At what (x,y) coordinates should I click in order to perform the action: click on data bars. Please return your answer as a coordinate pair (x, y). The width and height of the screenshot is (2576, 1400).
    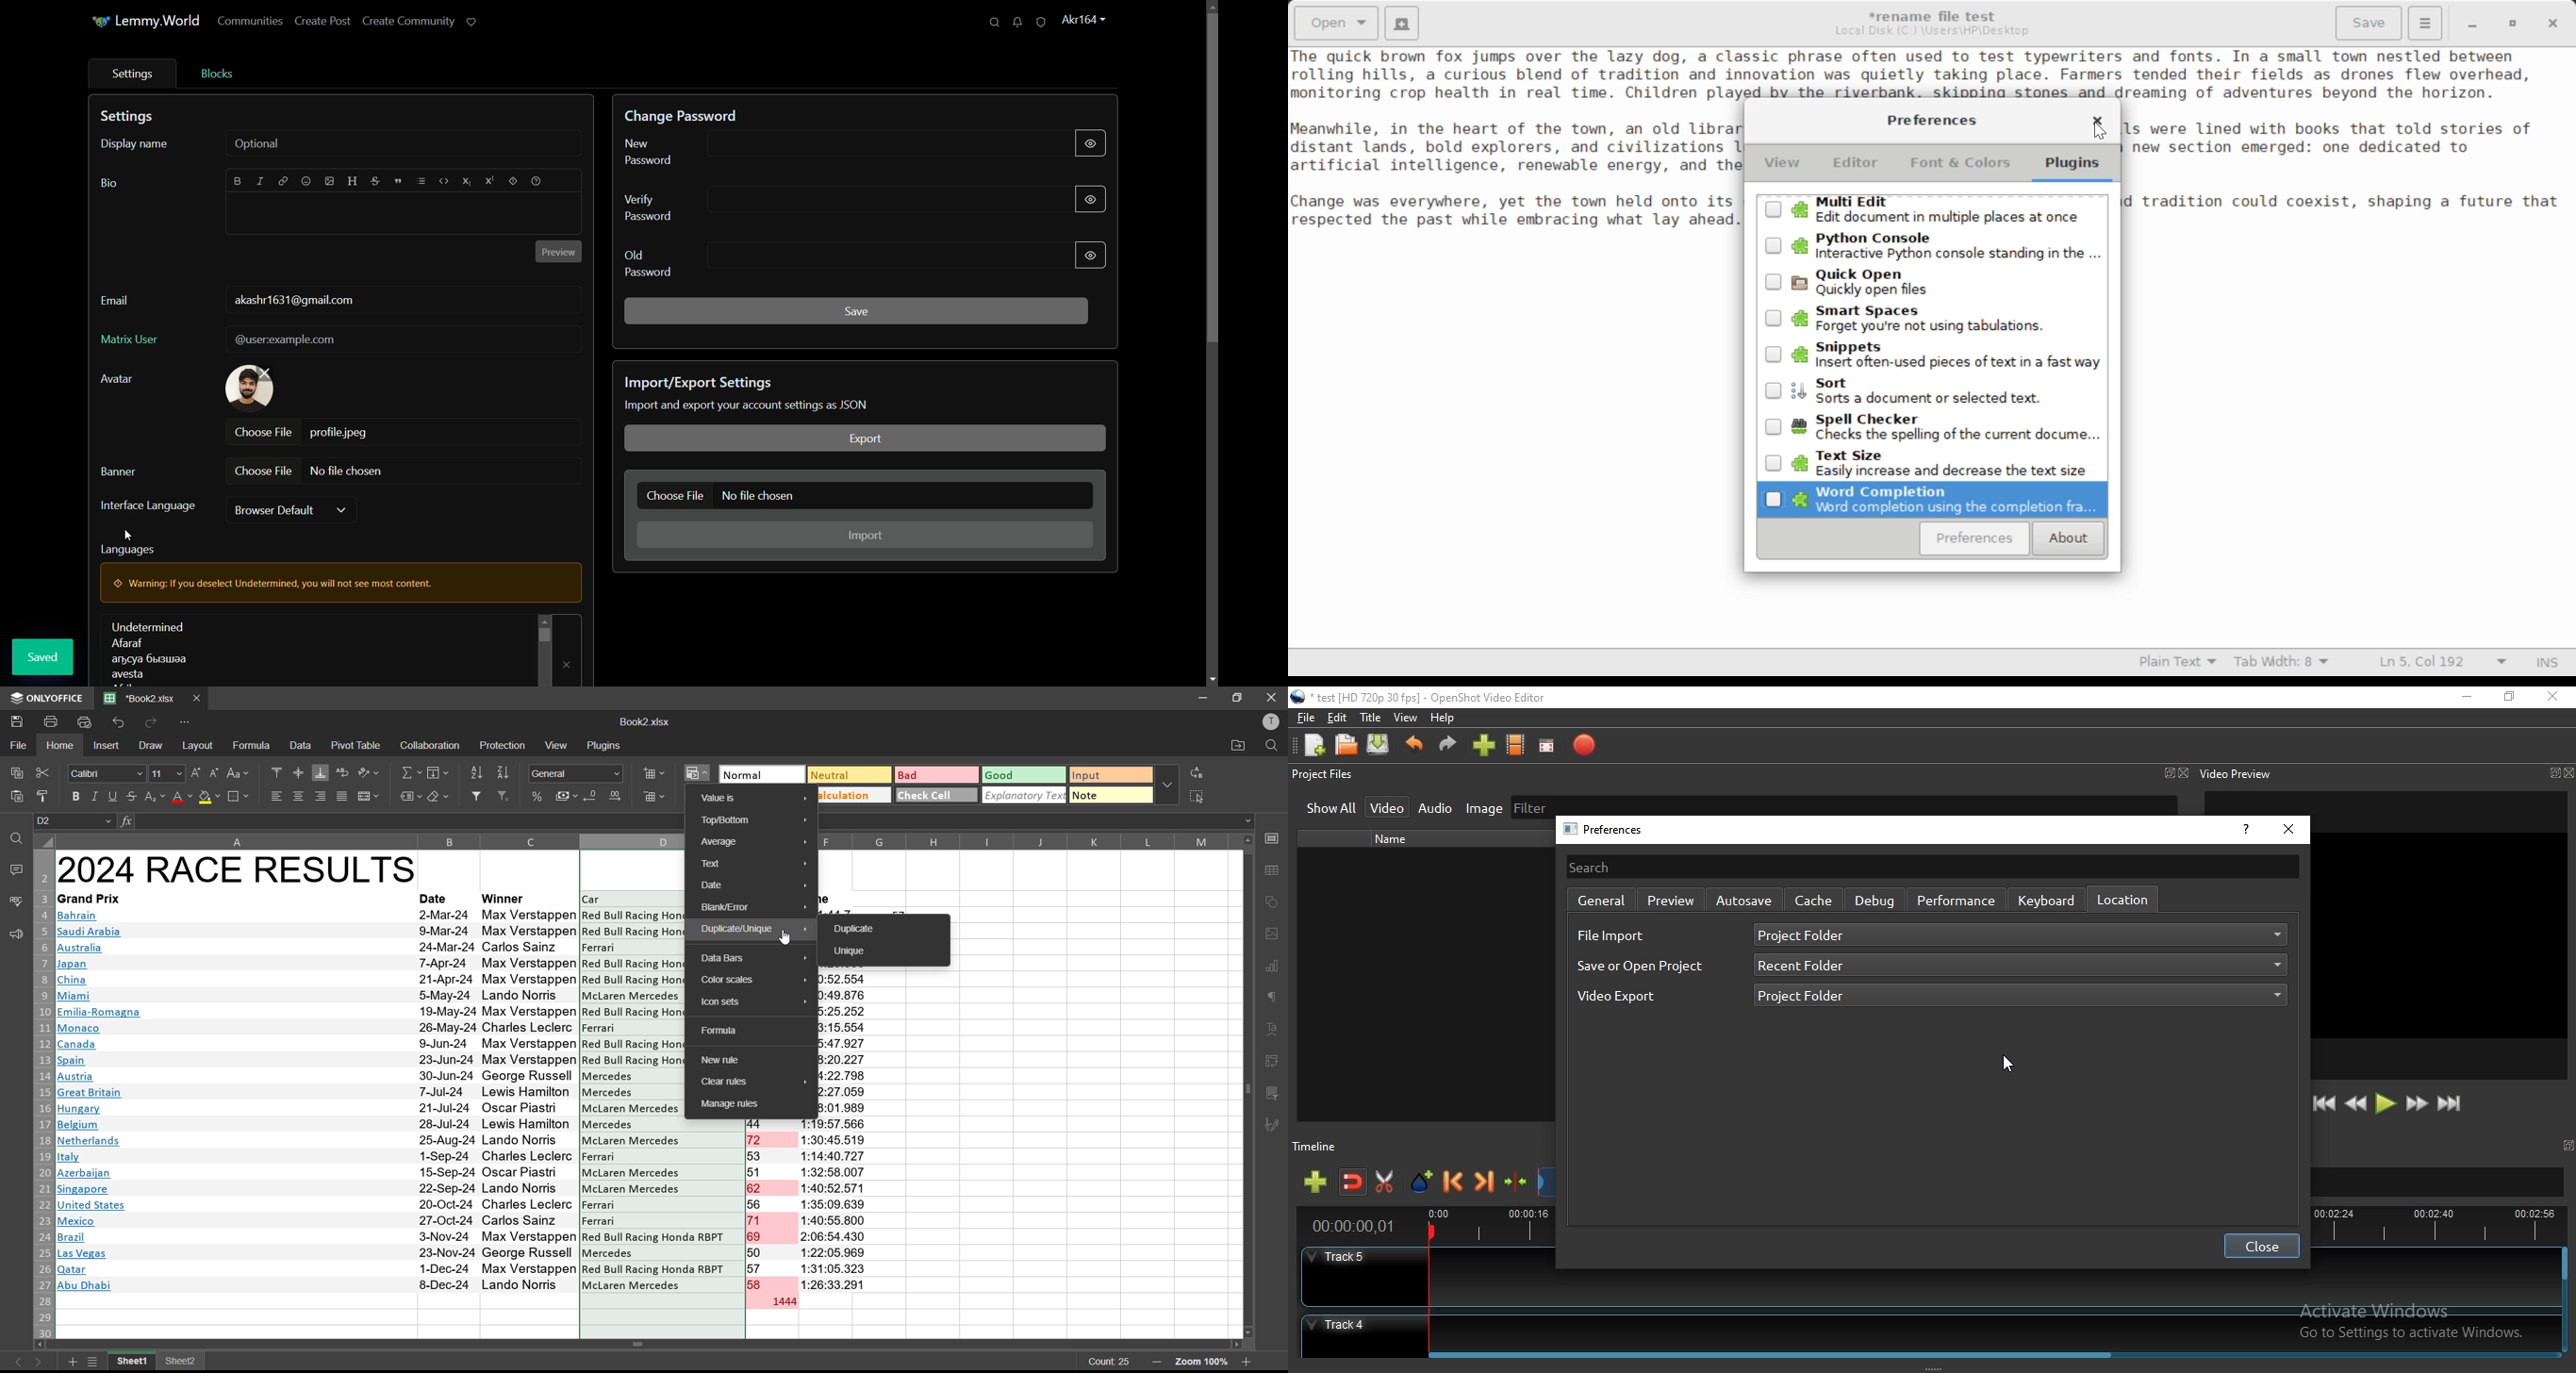
    Looking at the image, I should click on (754, 958).